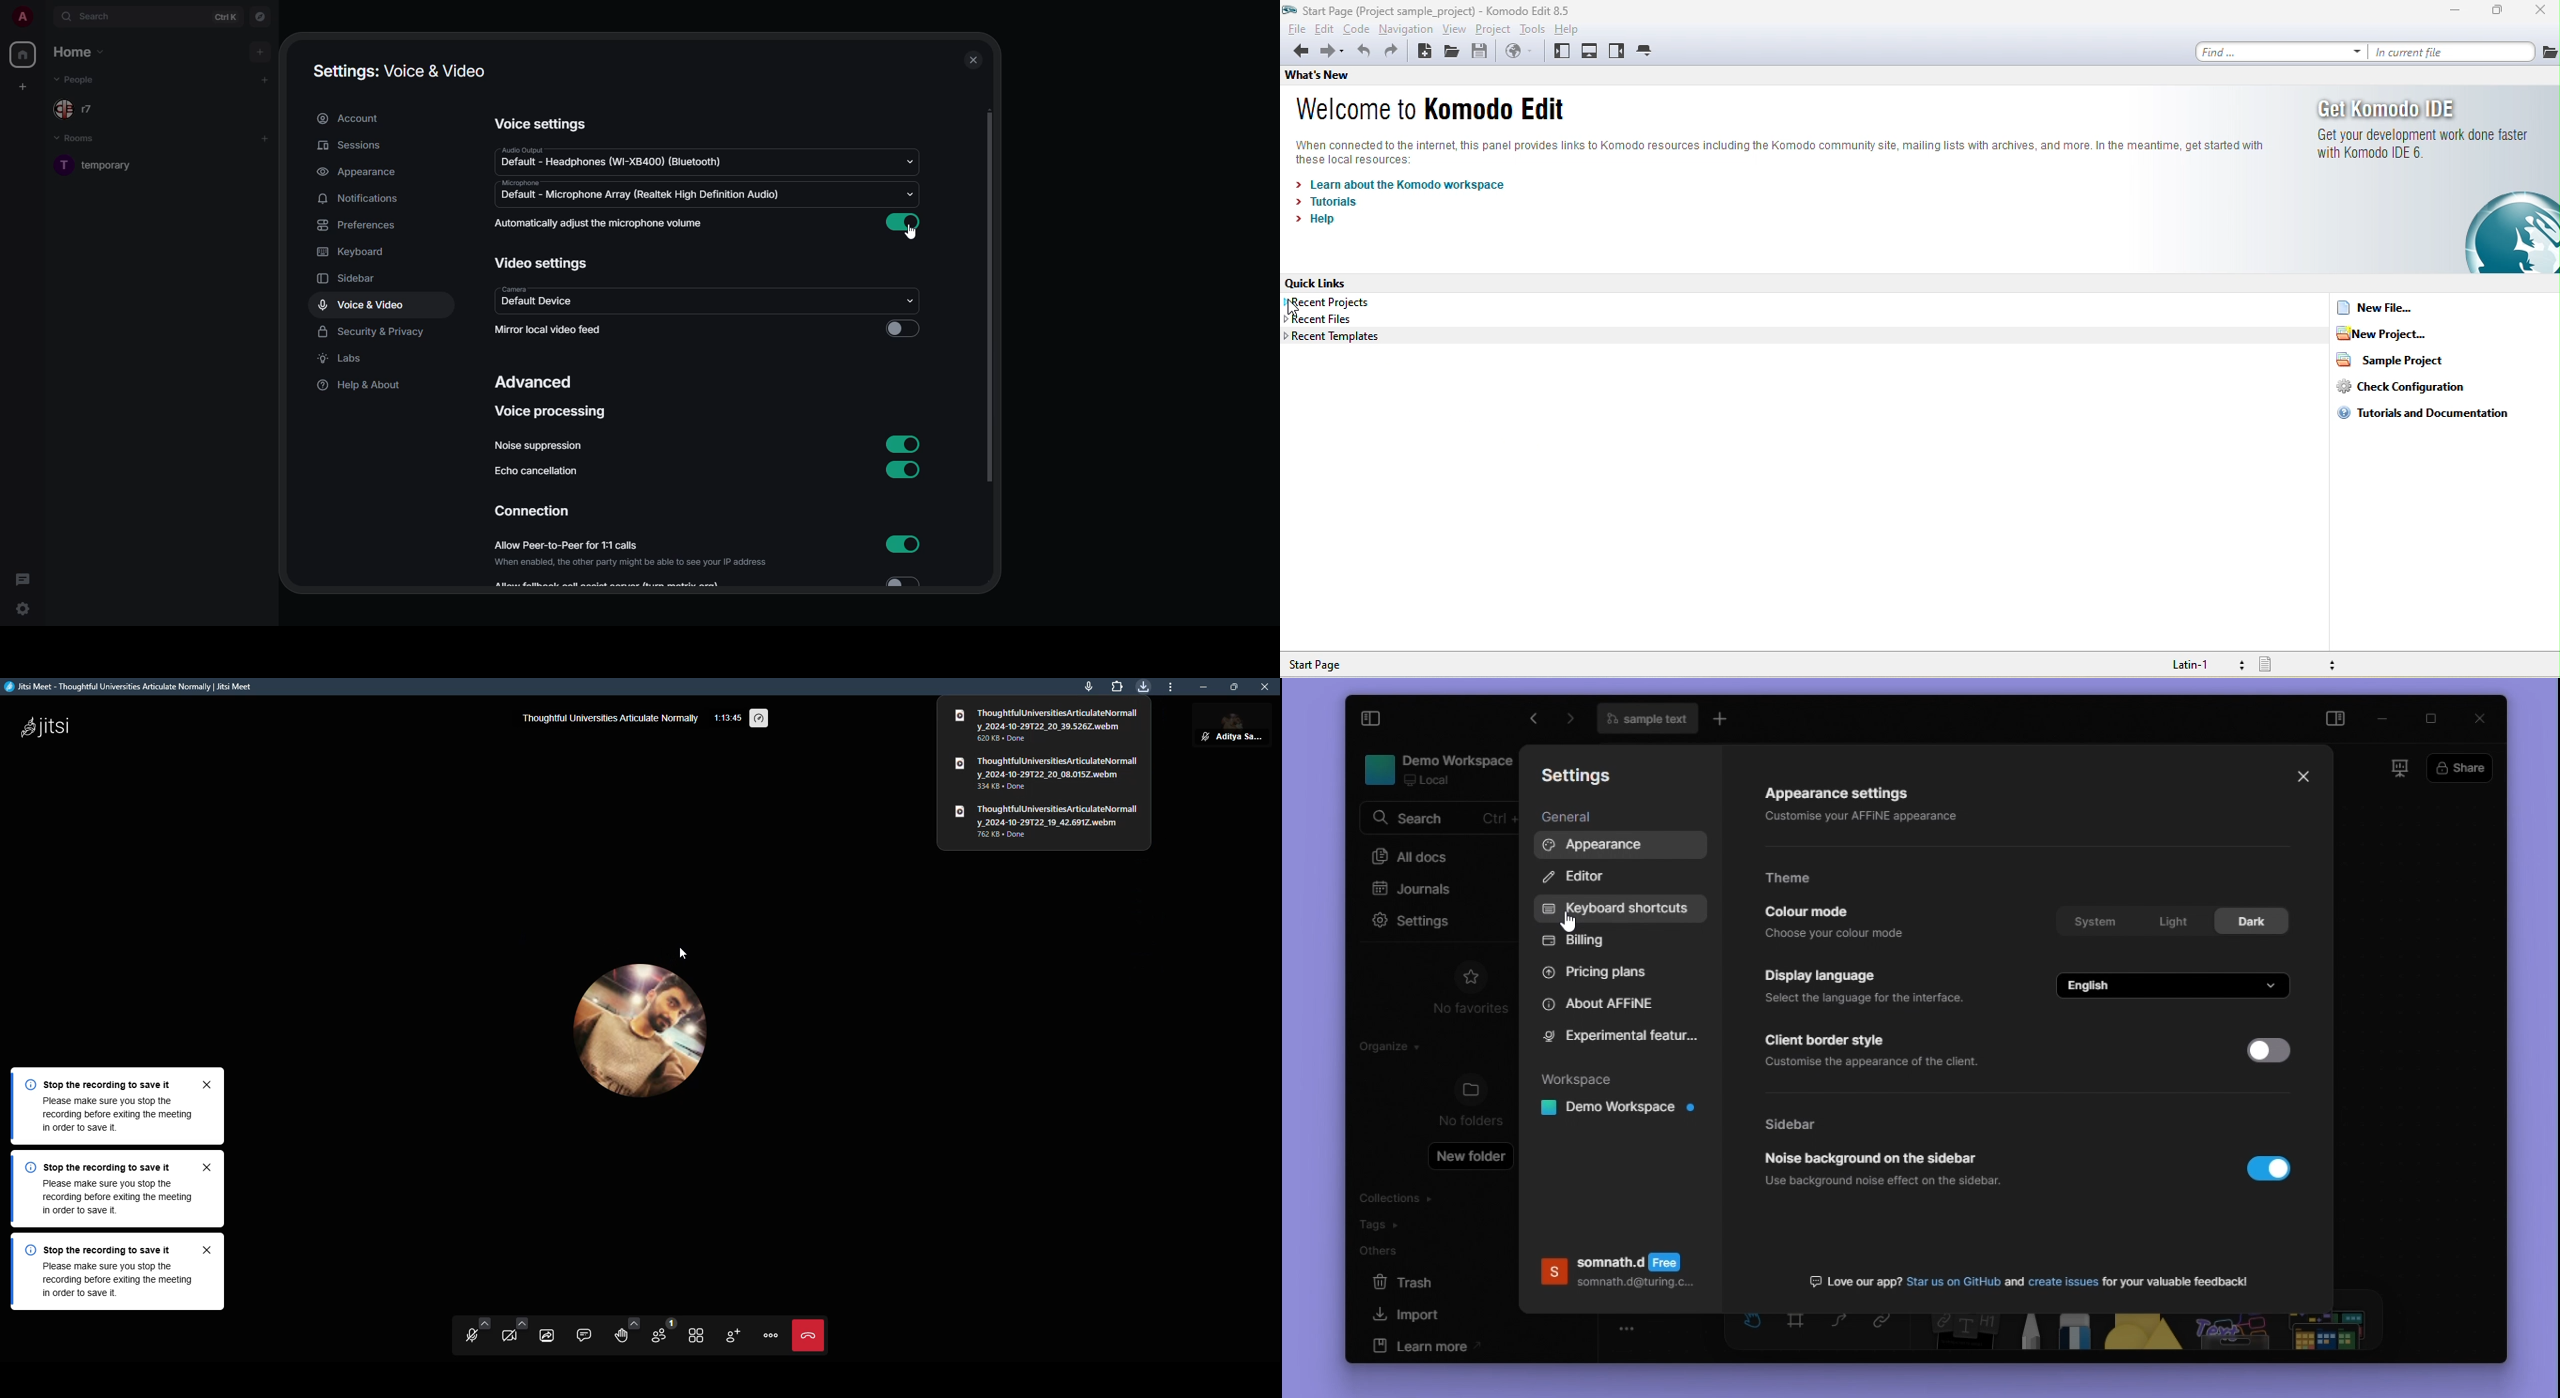 The image size is (2576, 1400). Describe the element at coordinates (1573, 721) in the screenshot. I see `go backward` at that location.